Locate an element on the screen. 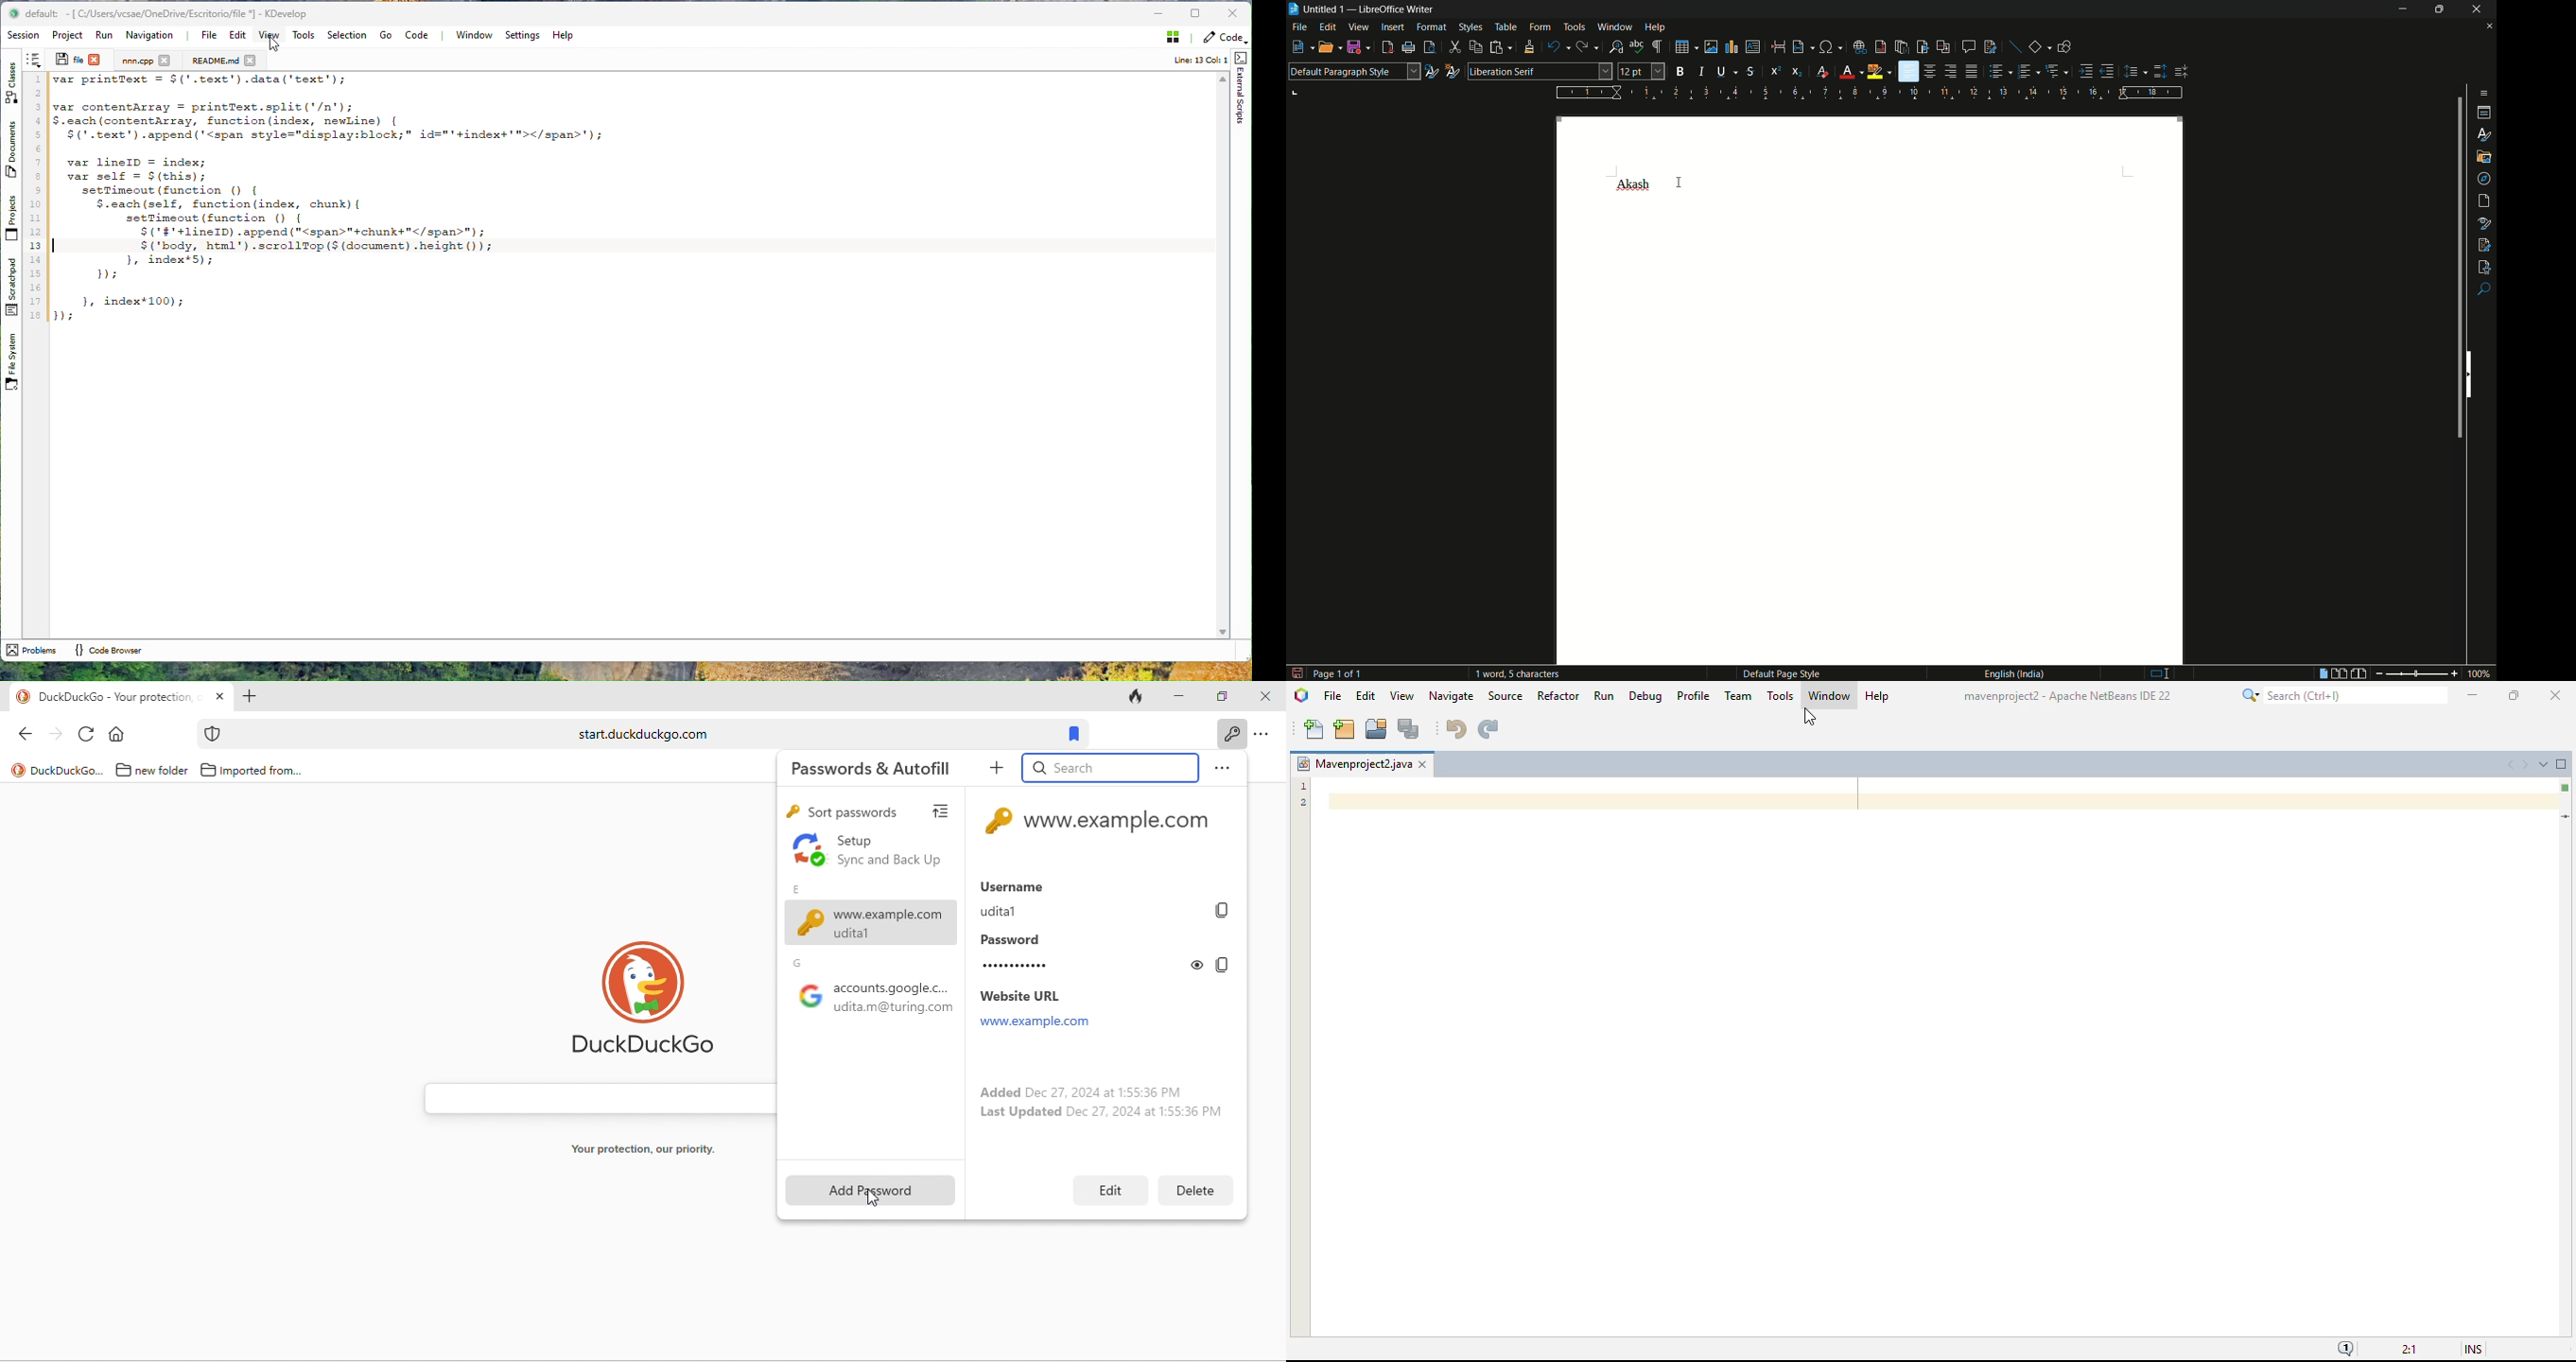 The width and height of the screenshot is (2576, 1372). styles menu is located at coordinates (1470, 27).